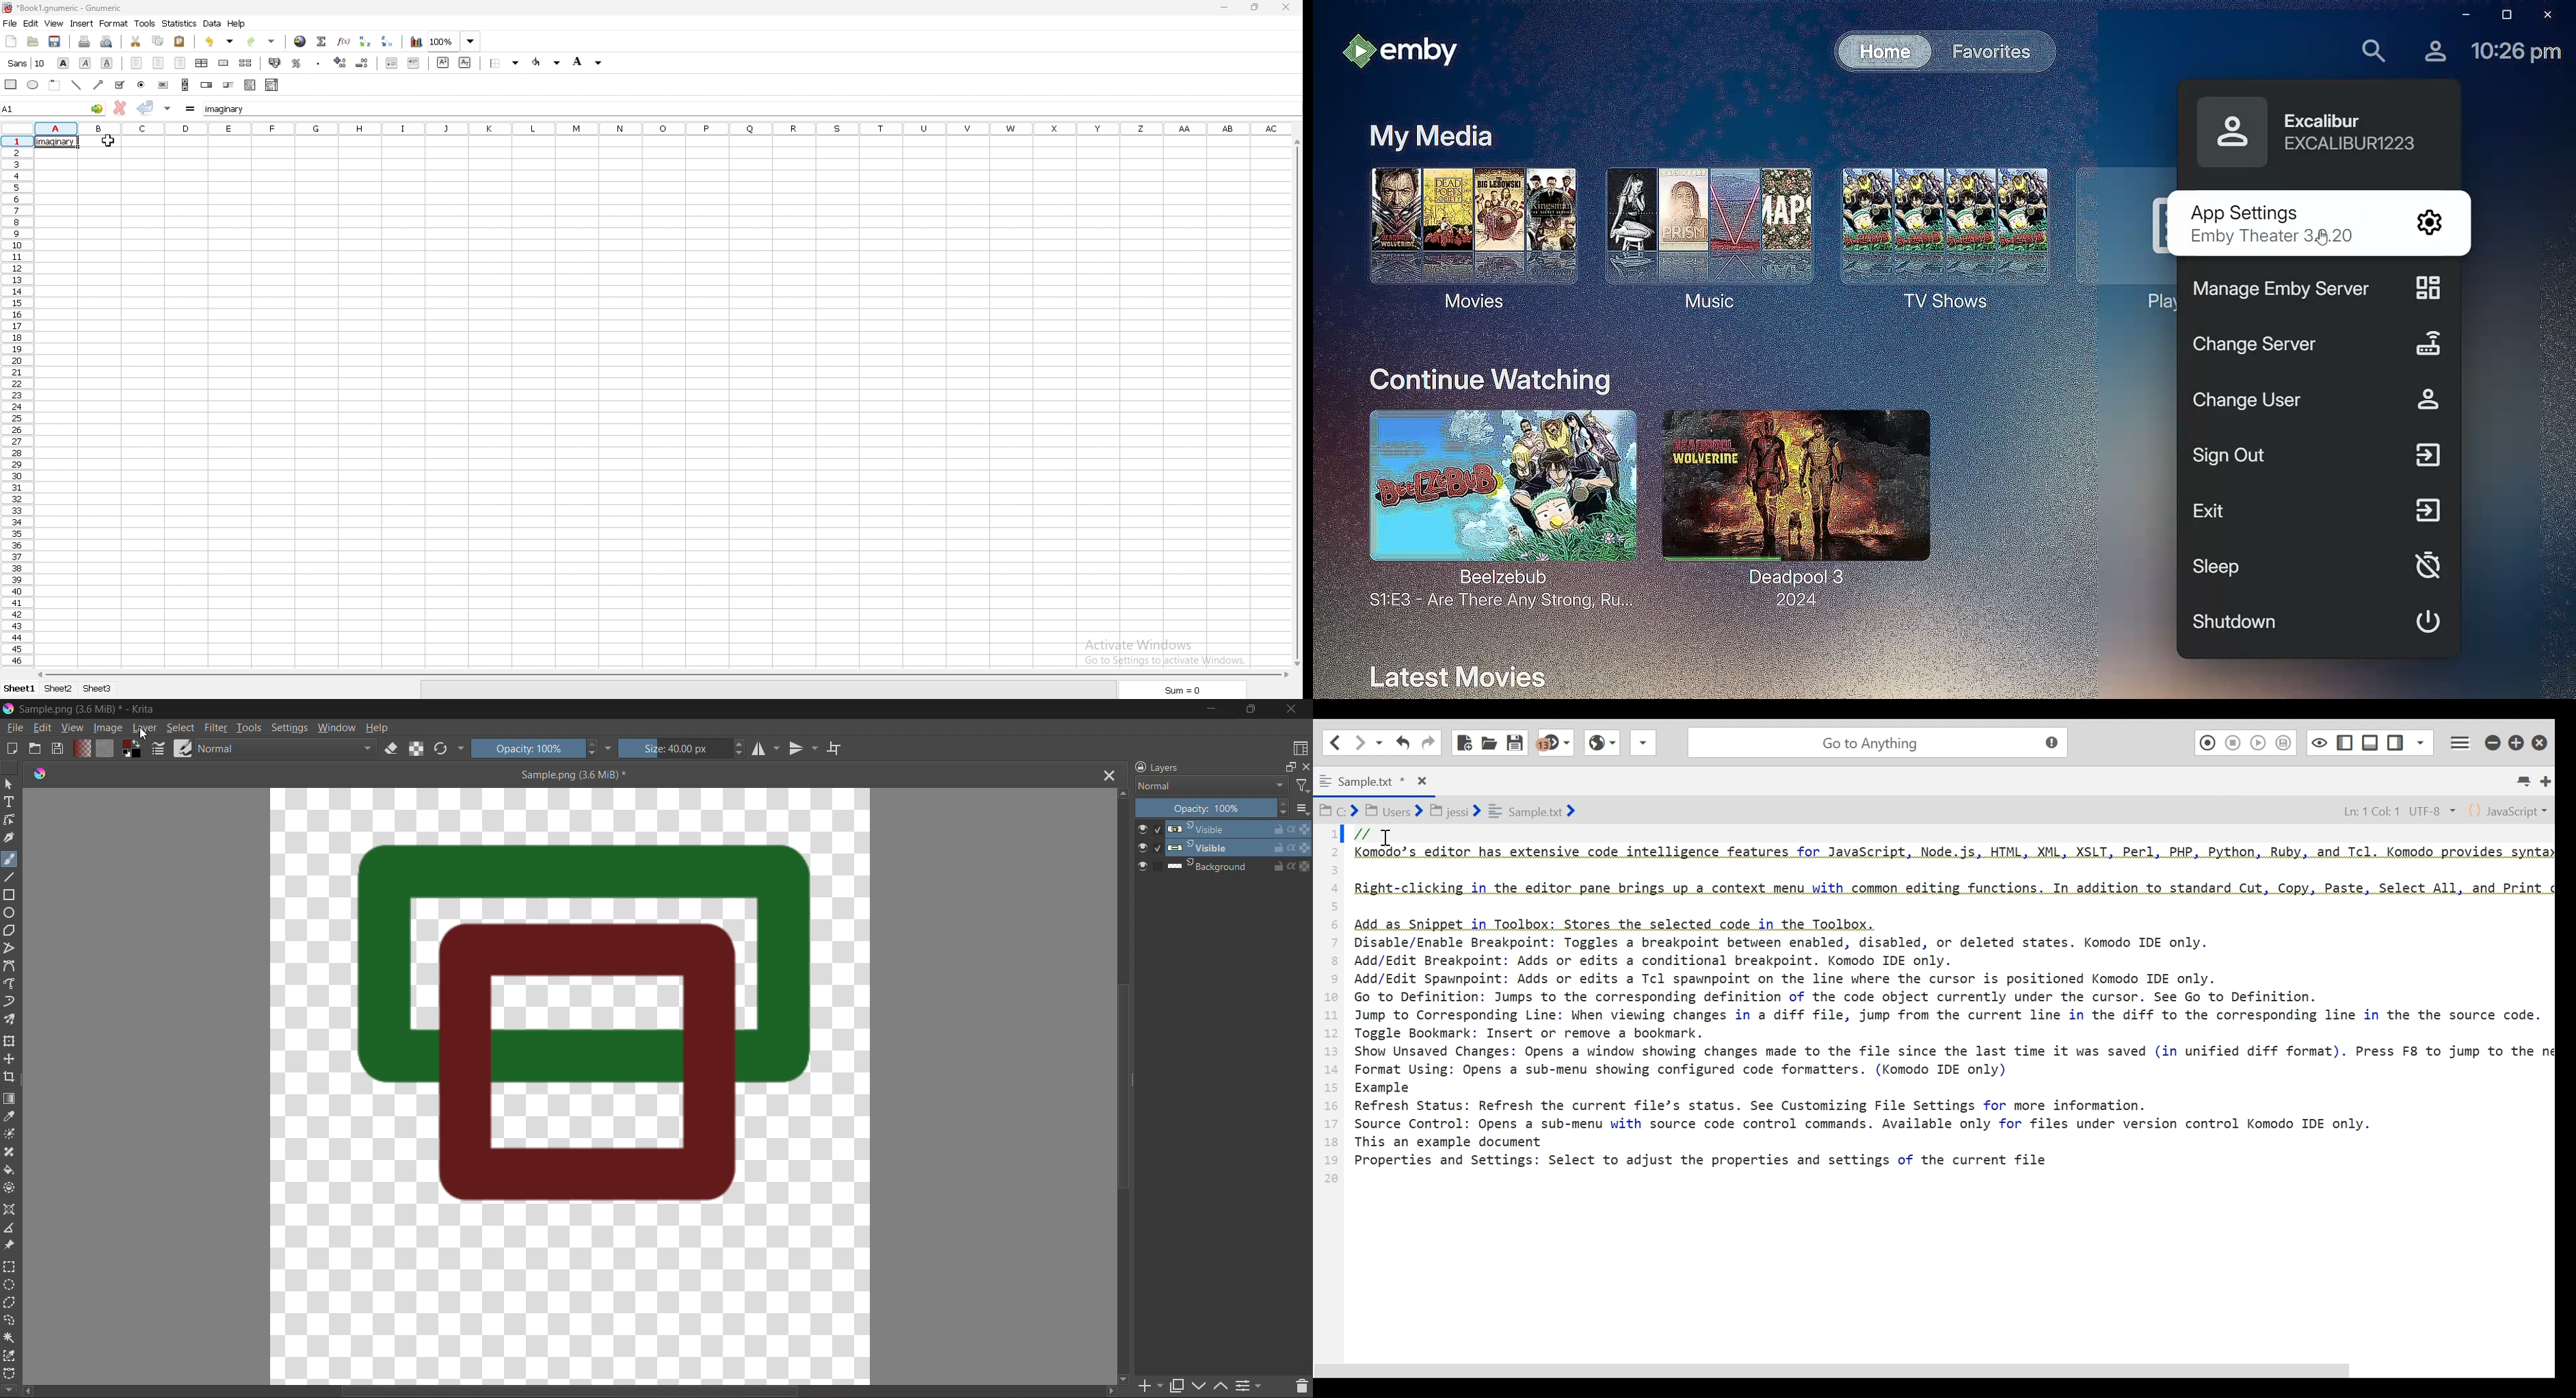  What do you see at coordinates (10, 1078) in the screenshot?
I see `Crop` at bounding box center [10, 1078].